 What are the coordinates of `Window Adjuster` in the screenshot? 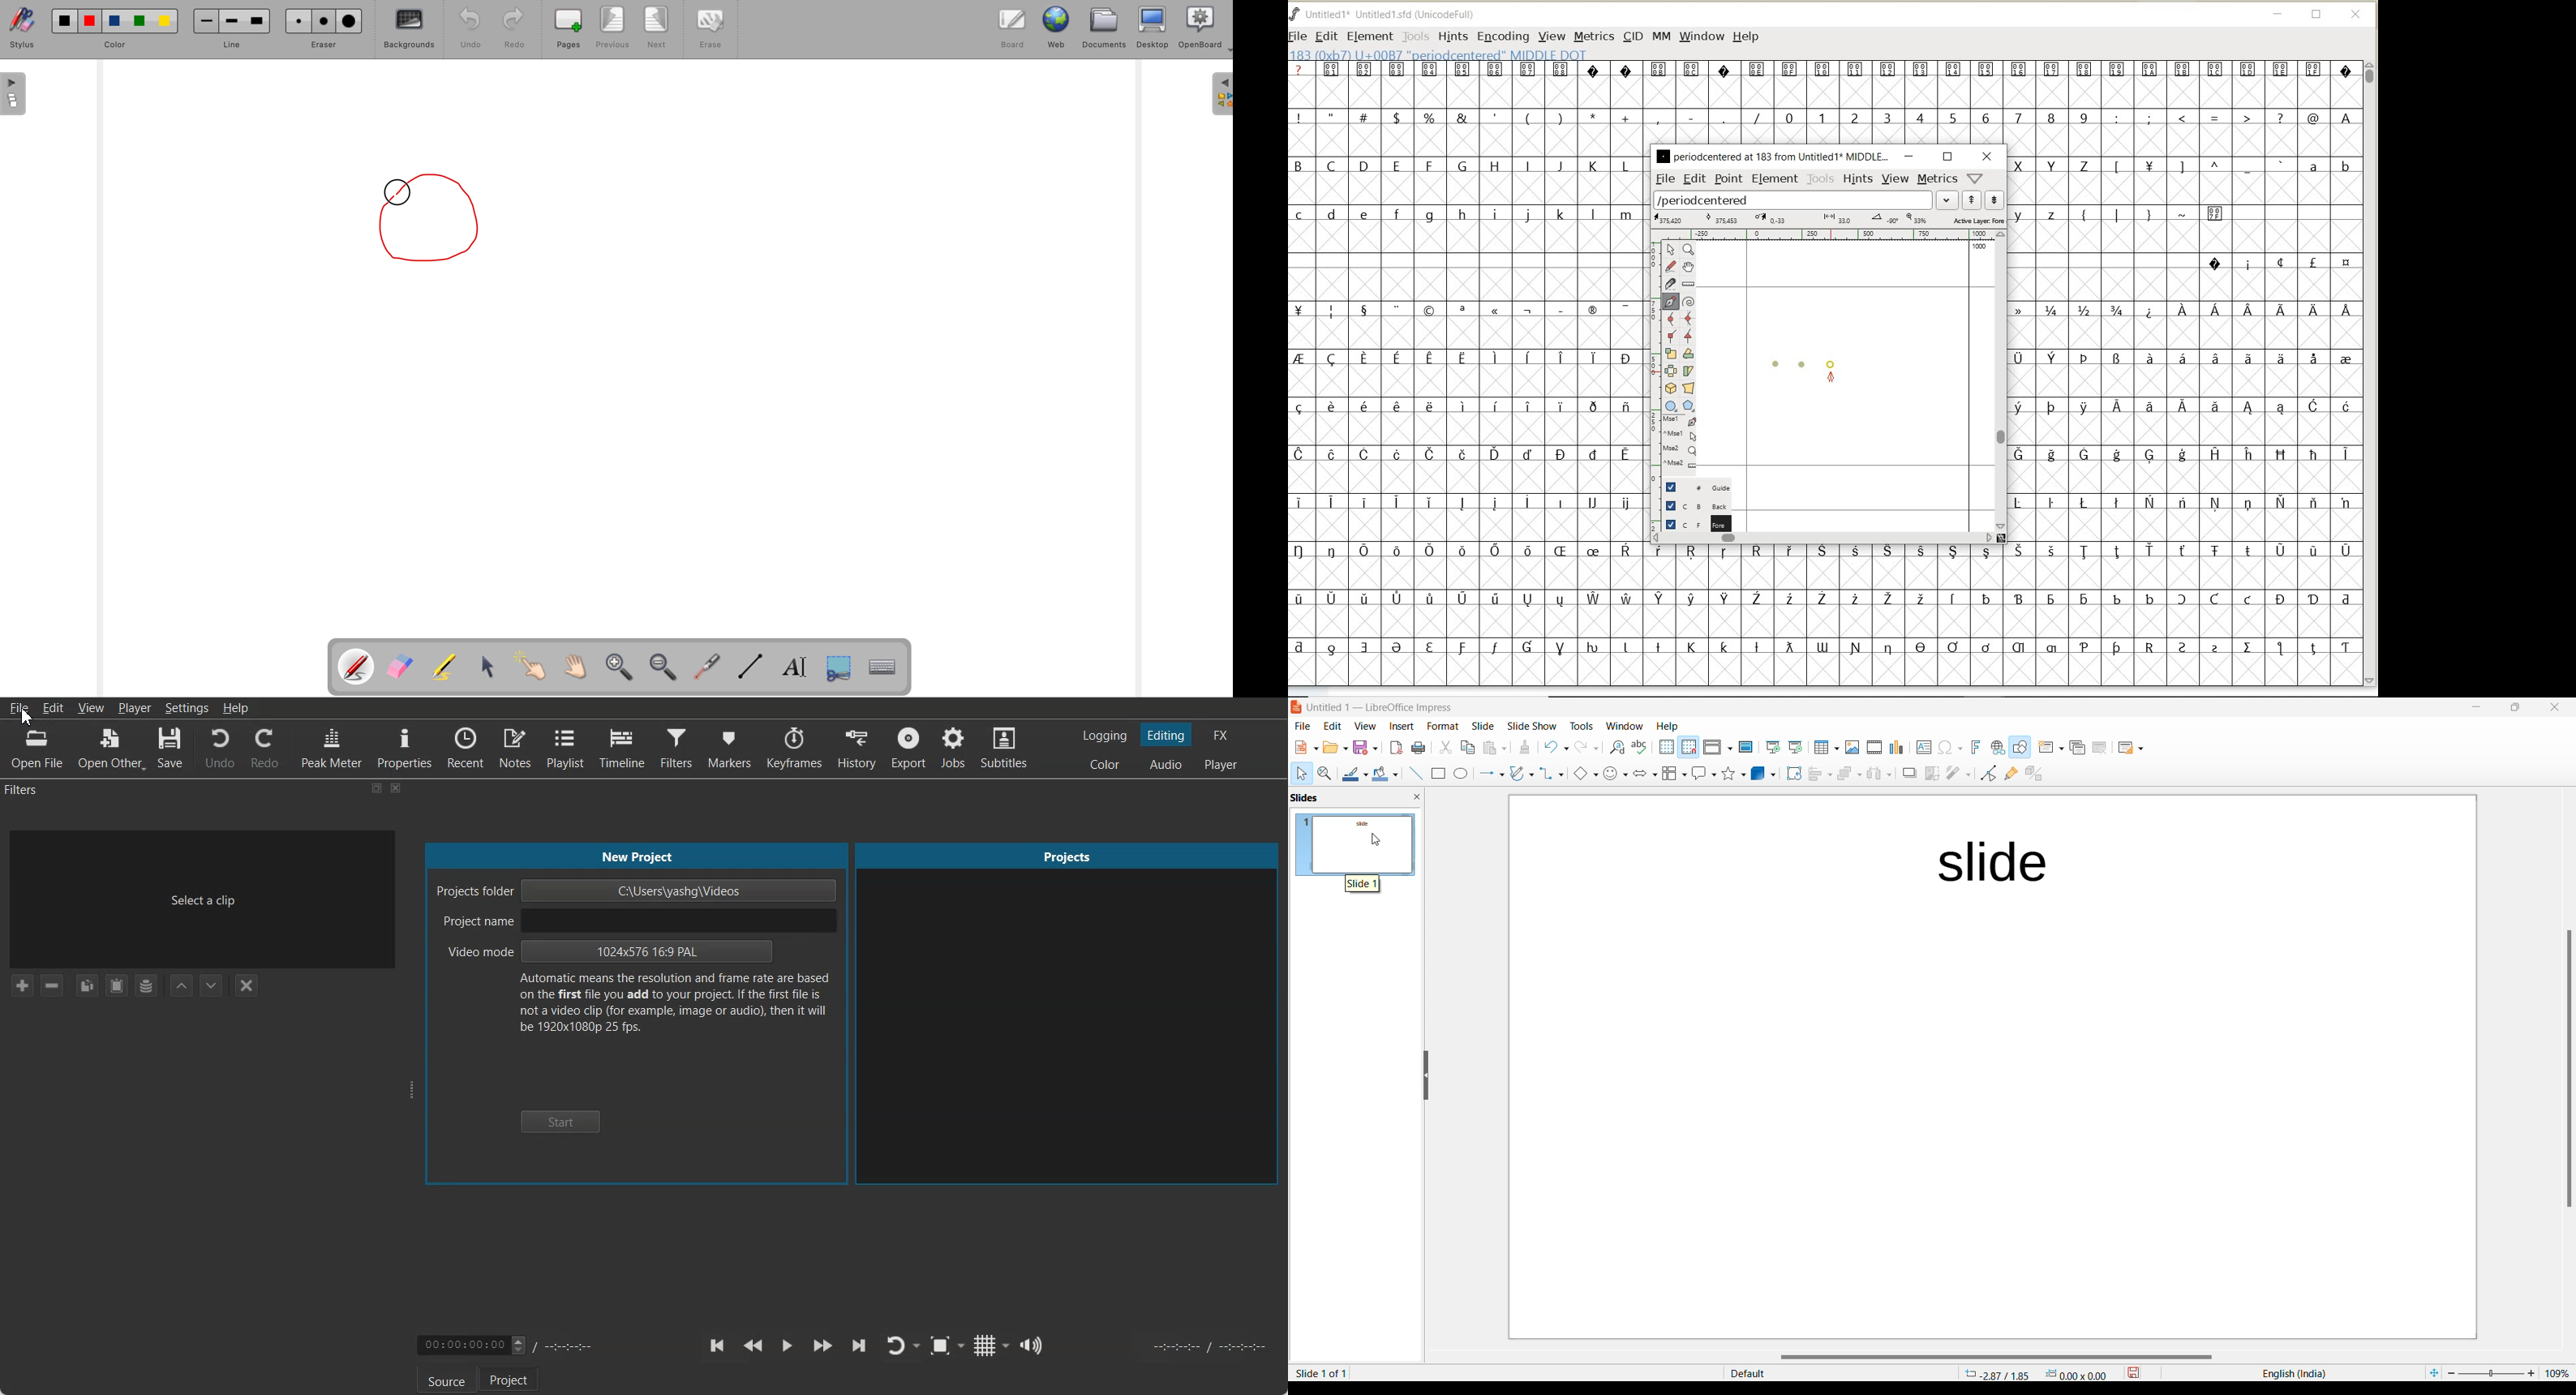 It's located at (413, 1090).